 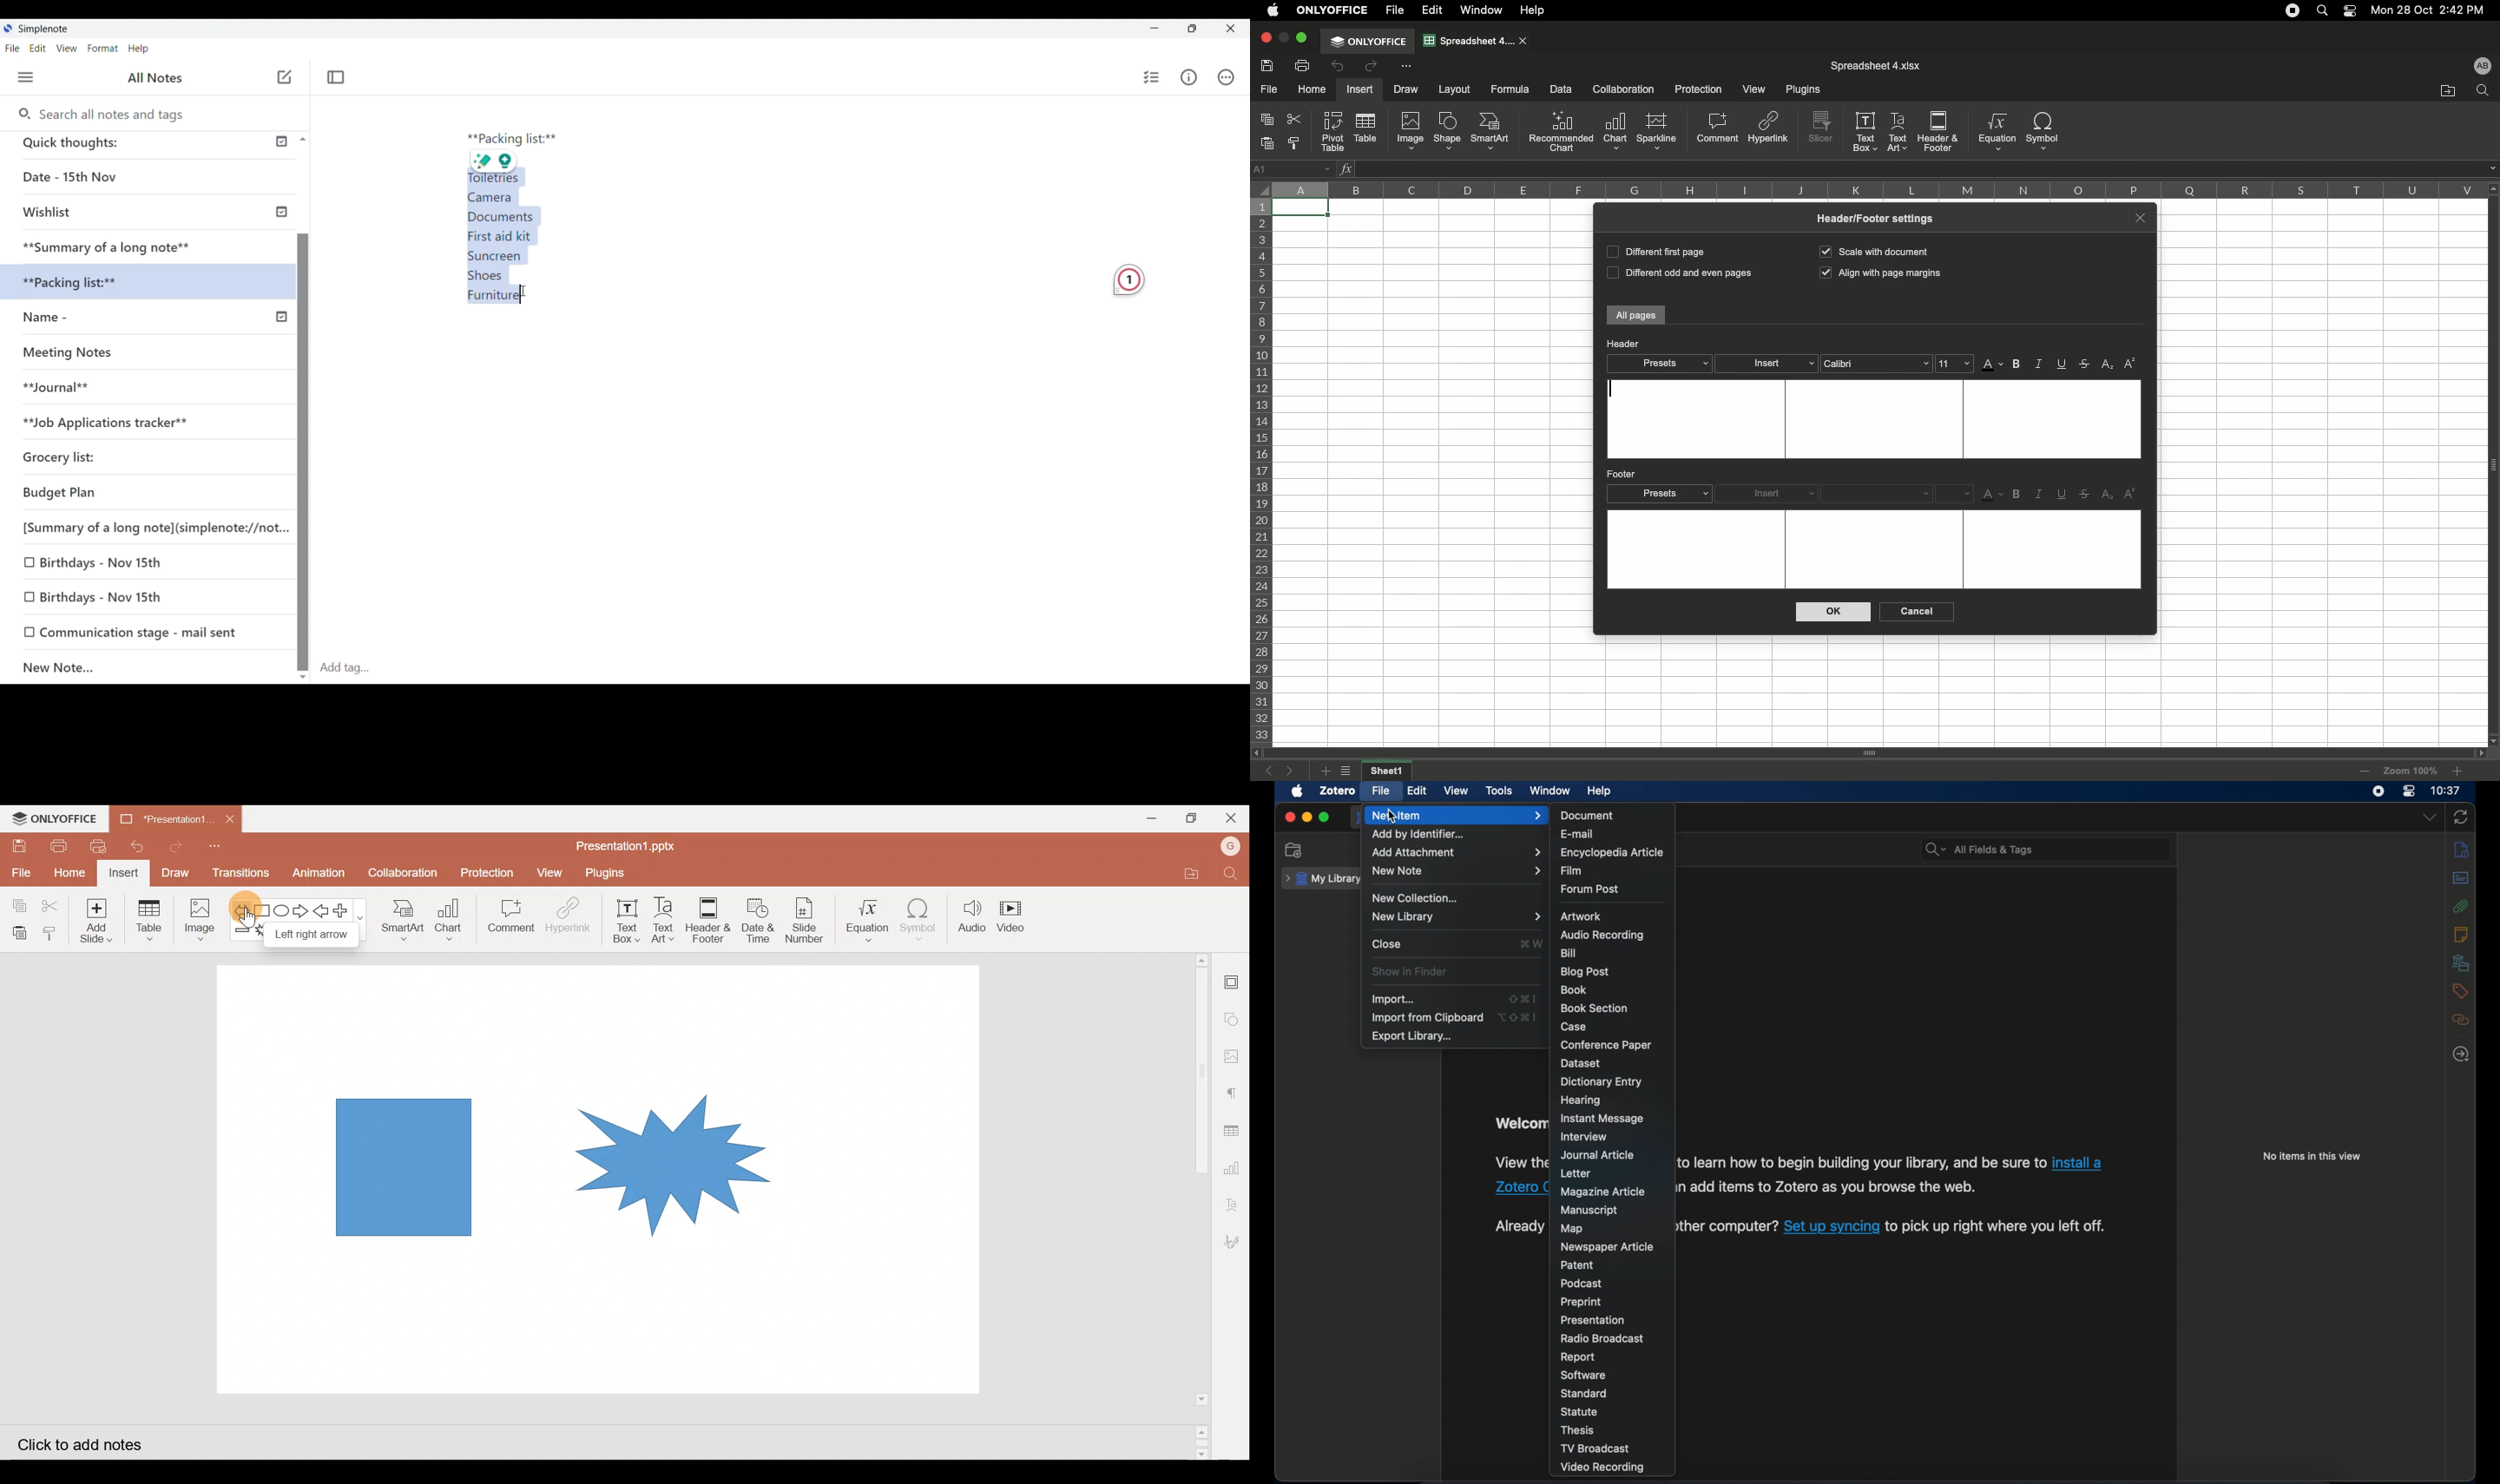 I want to click on Search all notes and tags, so click(x=115, y=115).